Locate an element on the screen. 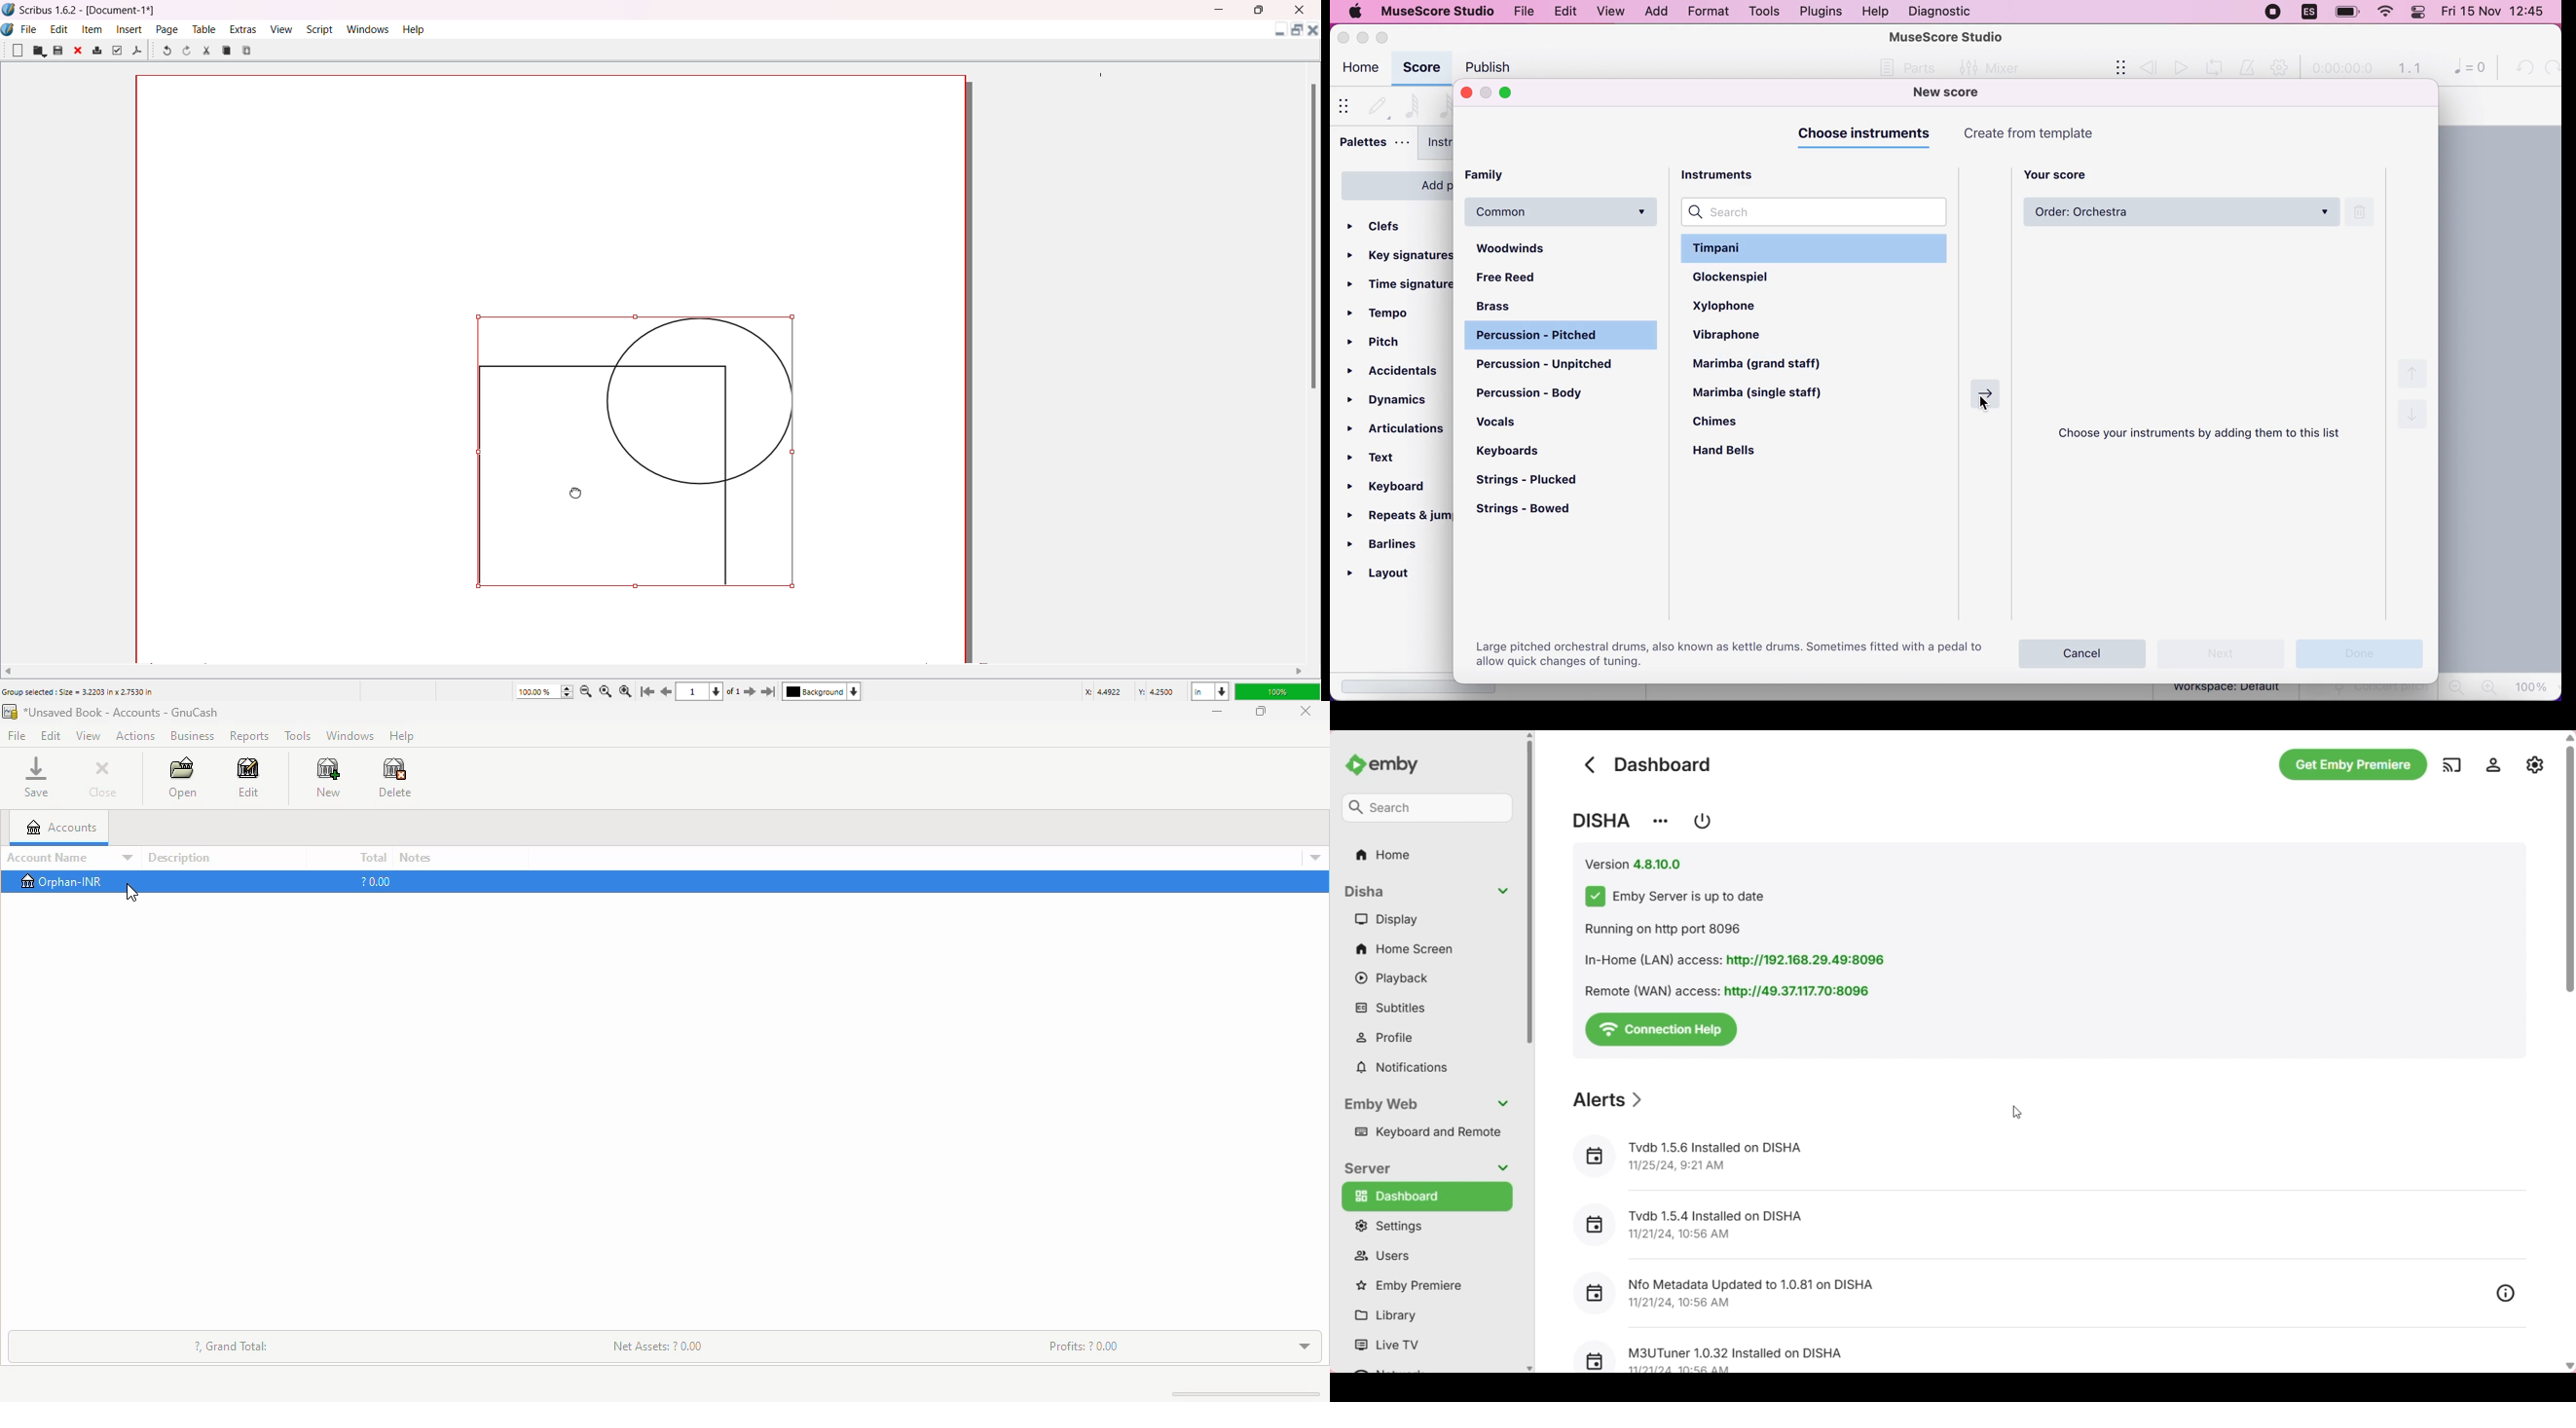 The image size is (2576, 1428). Display is located at coordinates (1427, 918).